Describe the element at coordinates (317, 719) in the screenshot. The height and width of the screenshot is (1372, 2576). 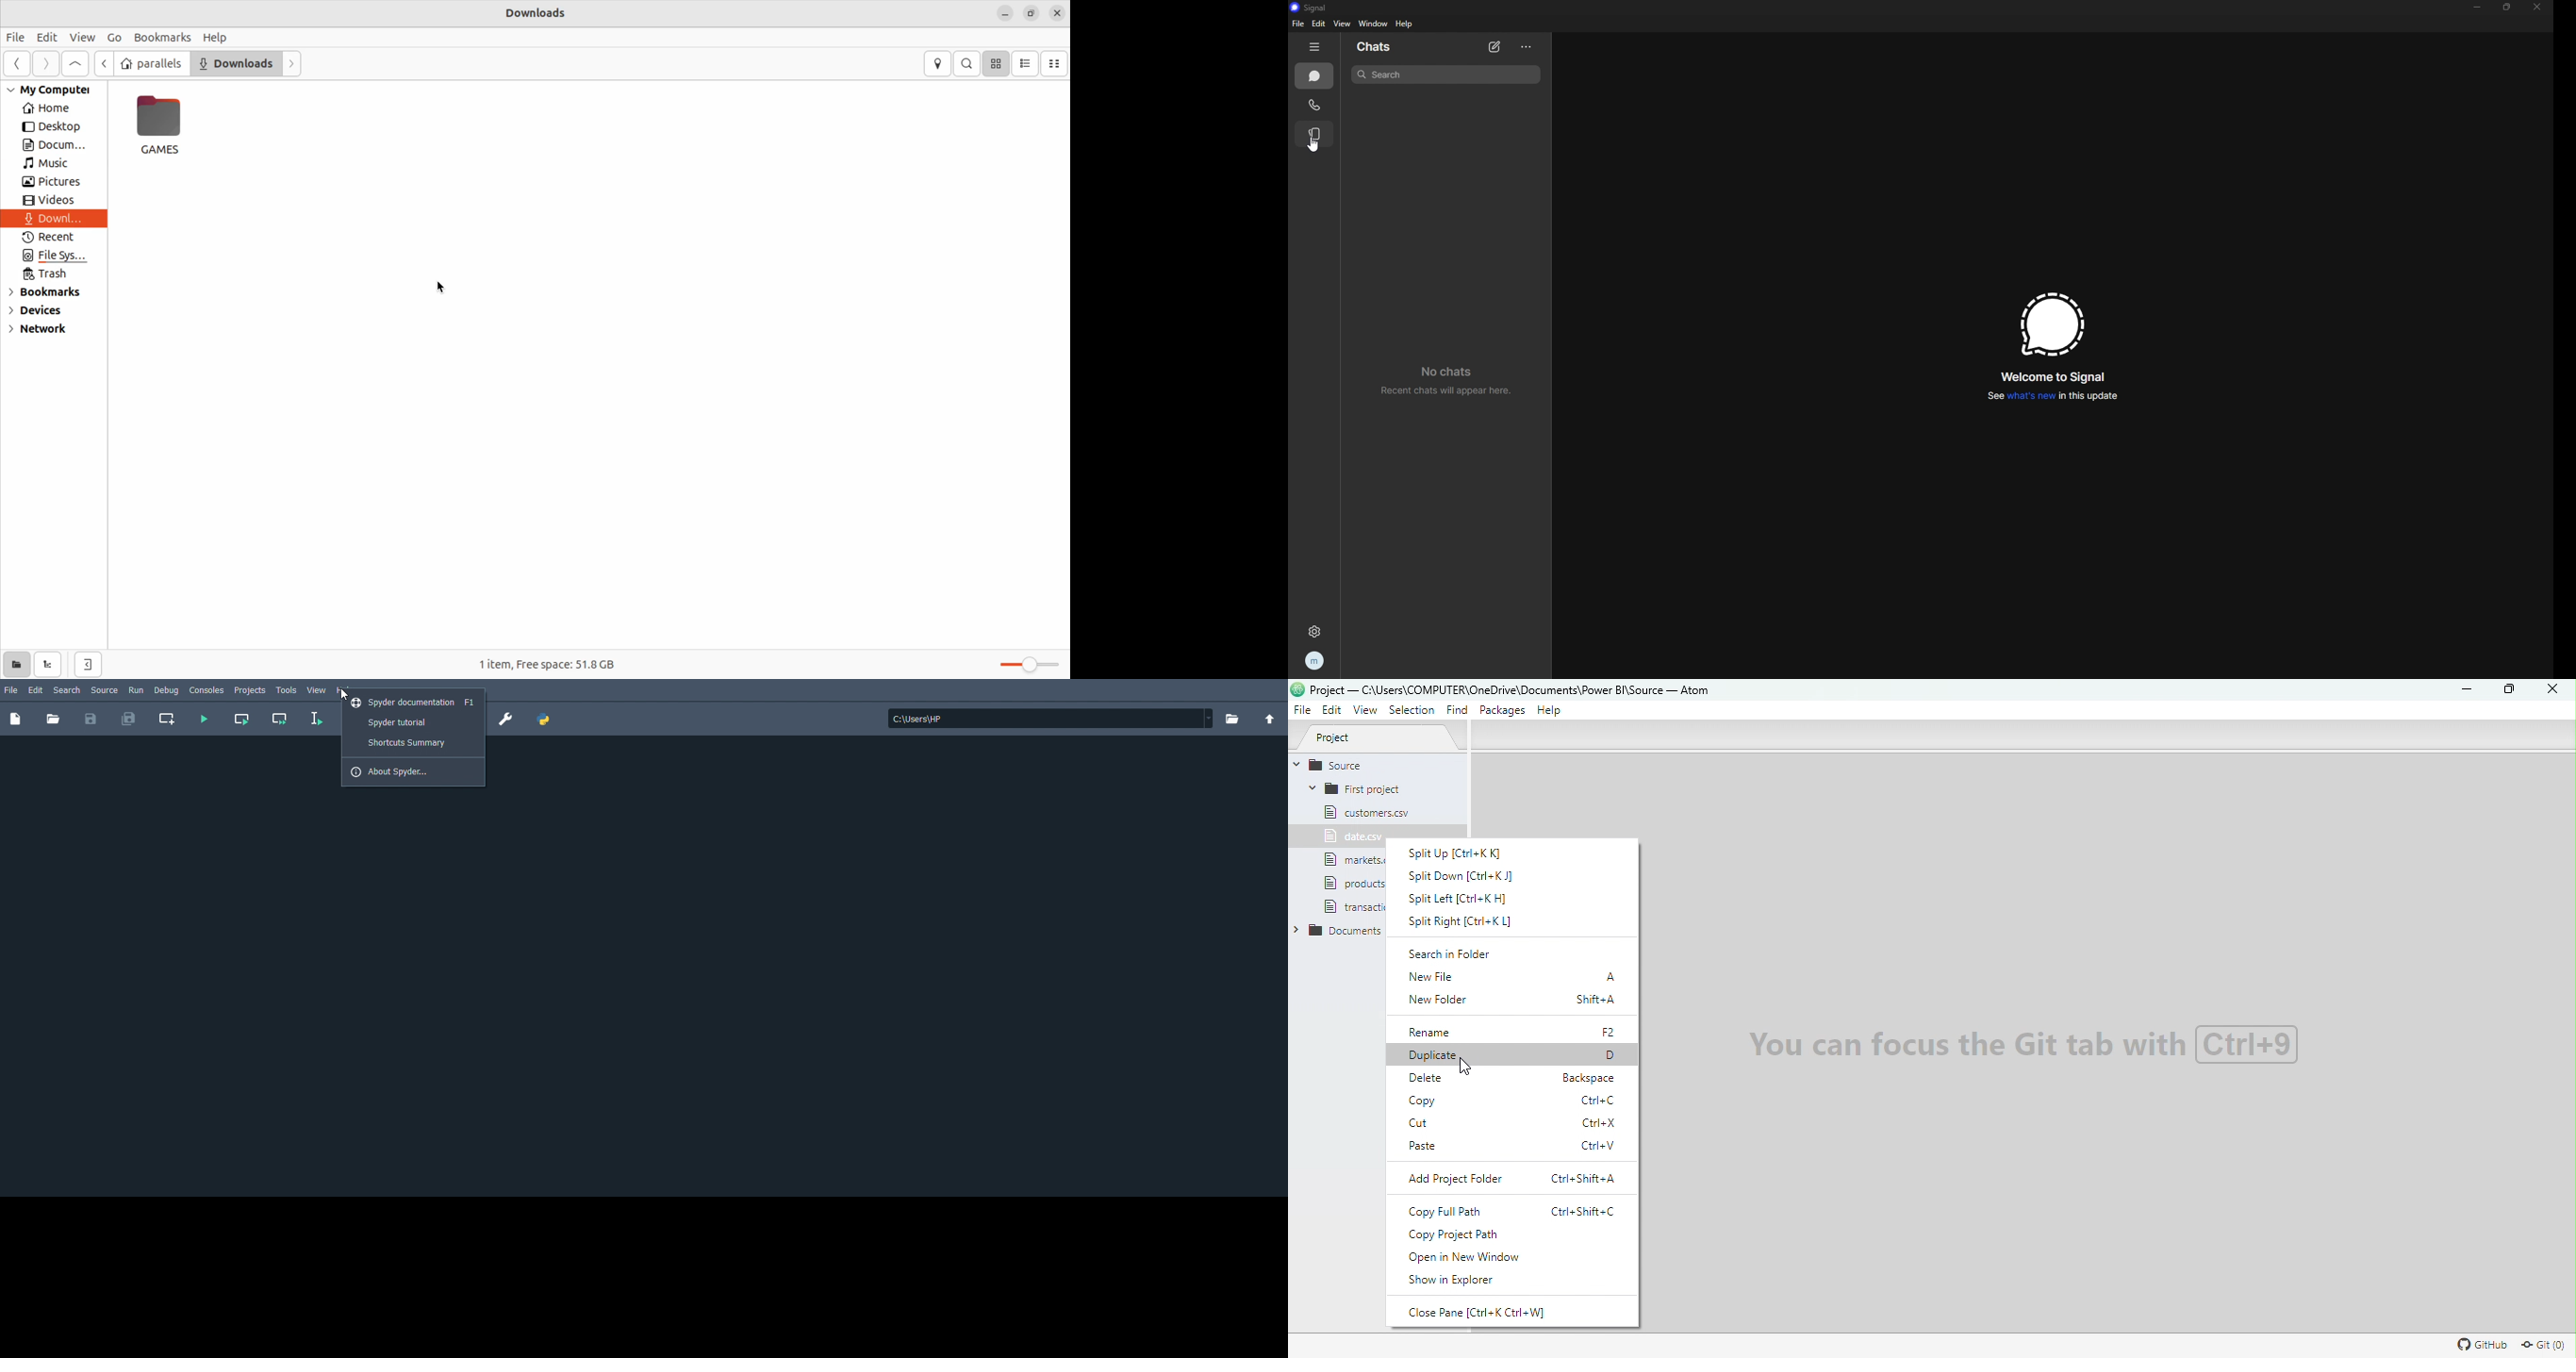
I see `Run selection or current line` at that location.